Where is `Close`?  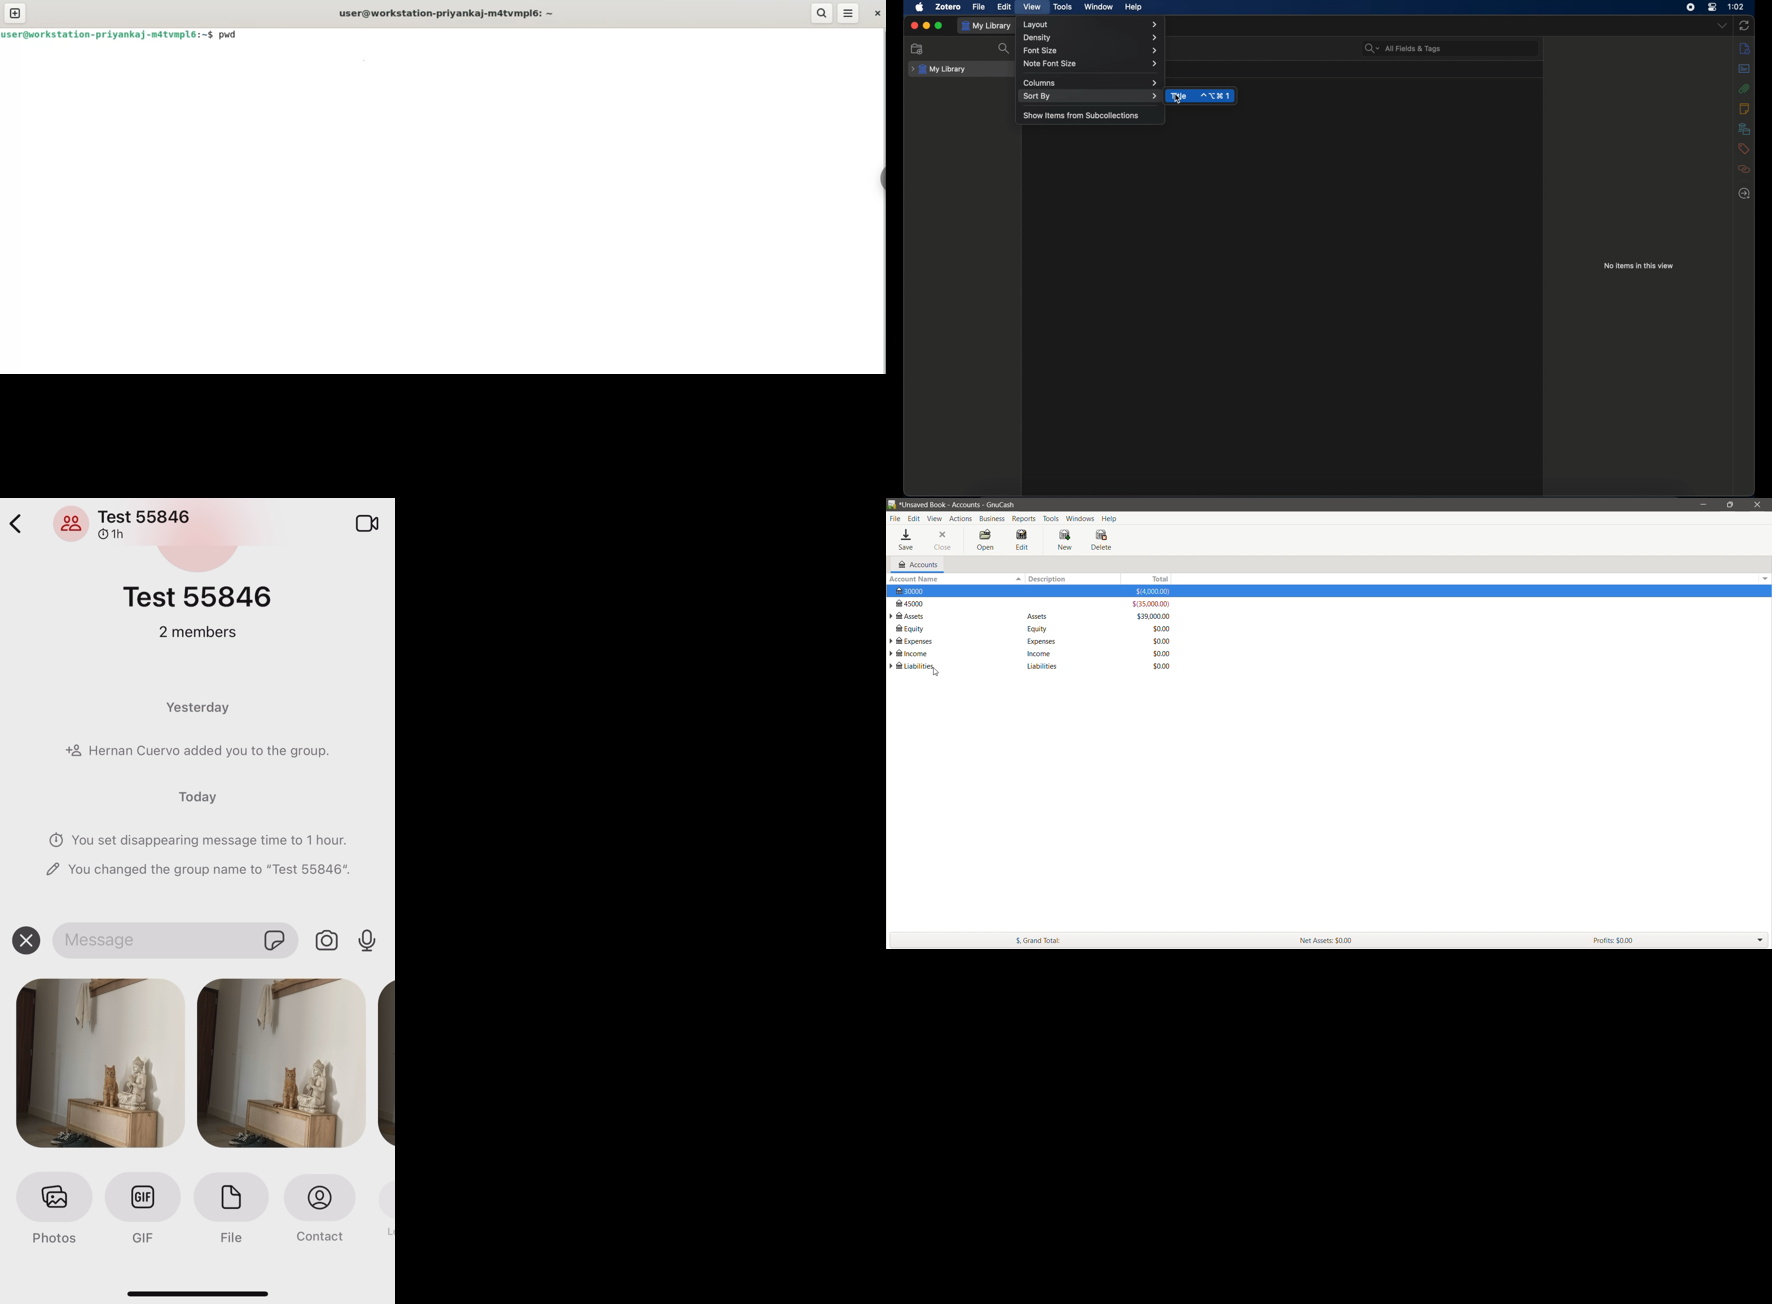 Close is located at coordinates (1756, 504).